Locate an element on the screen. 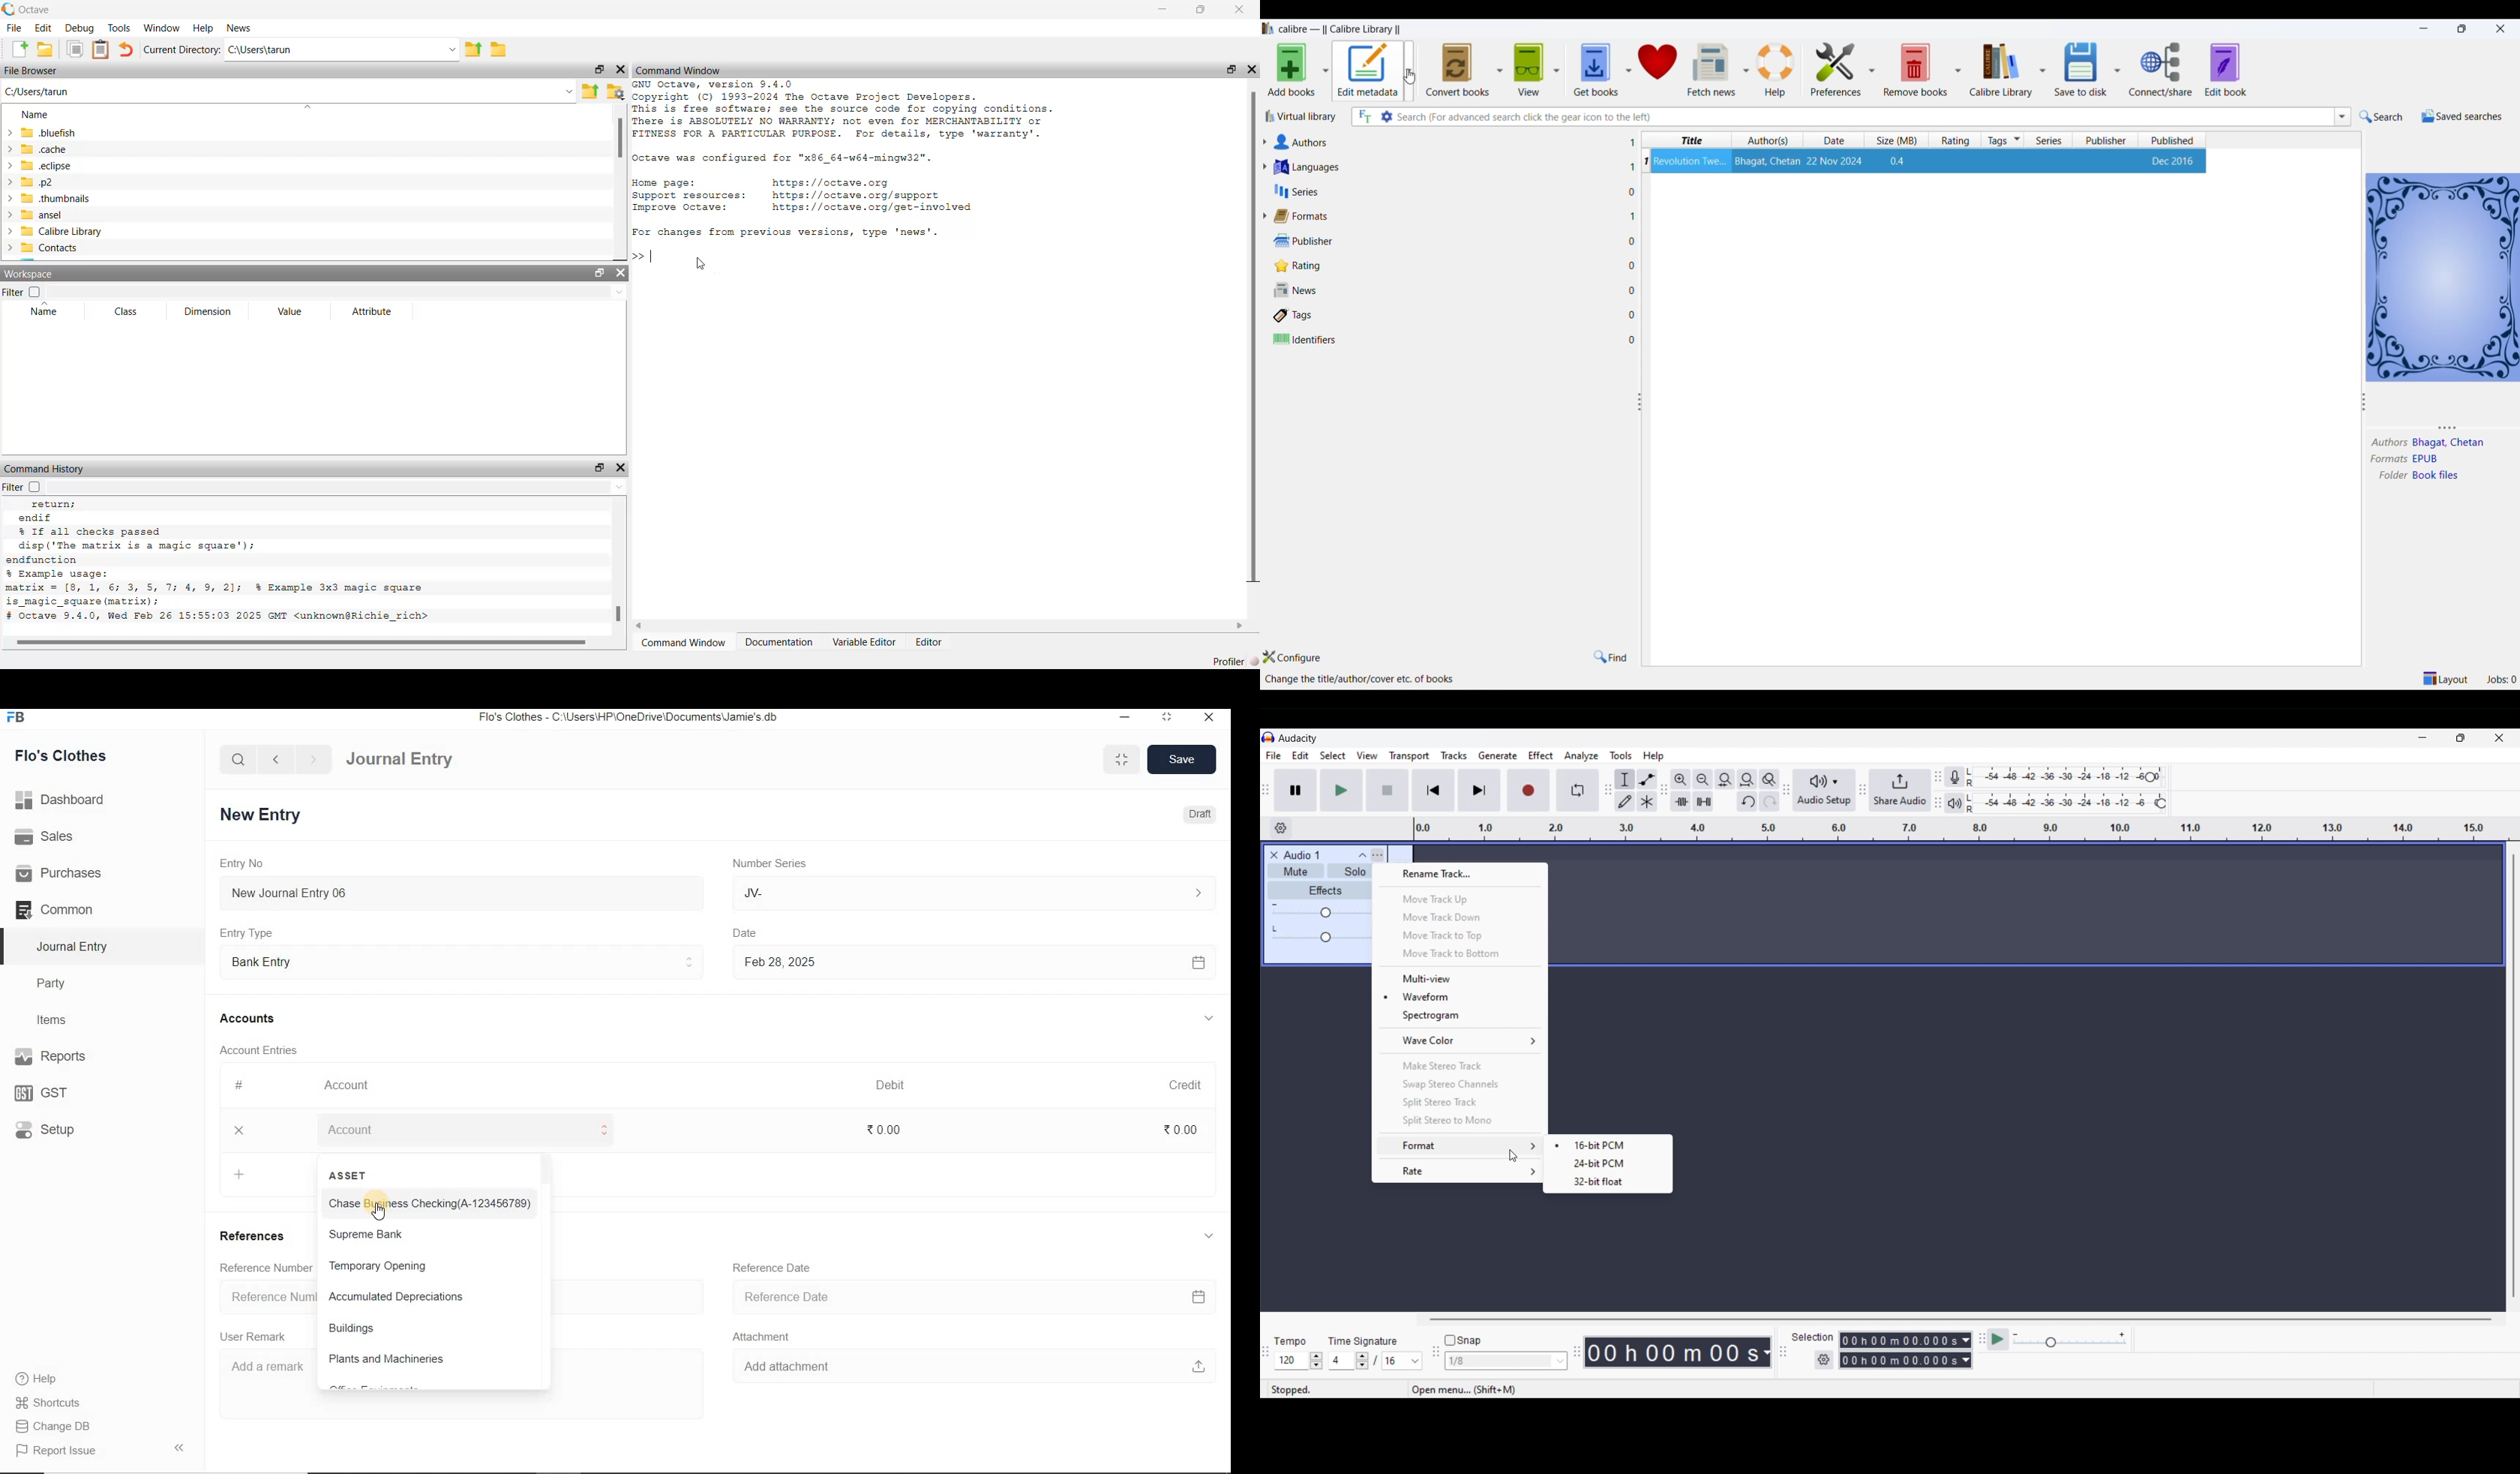  Playback meter is located at coordinates (1961, 803).